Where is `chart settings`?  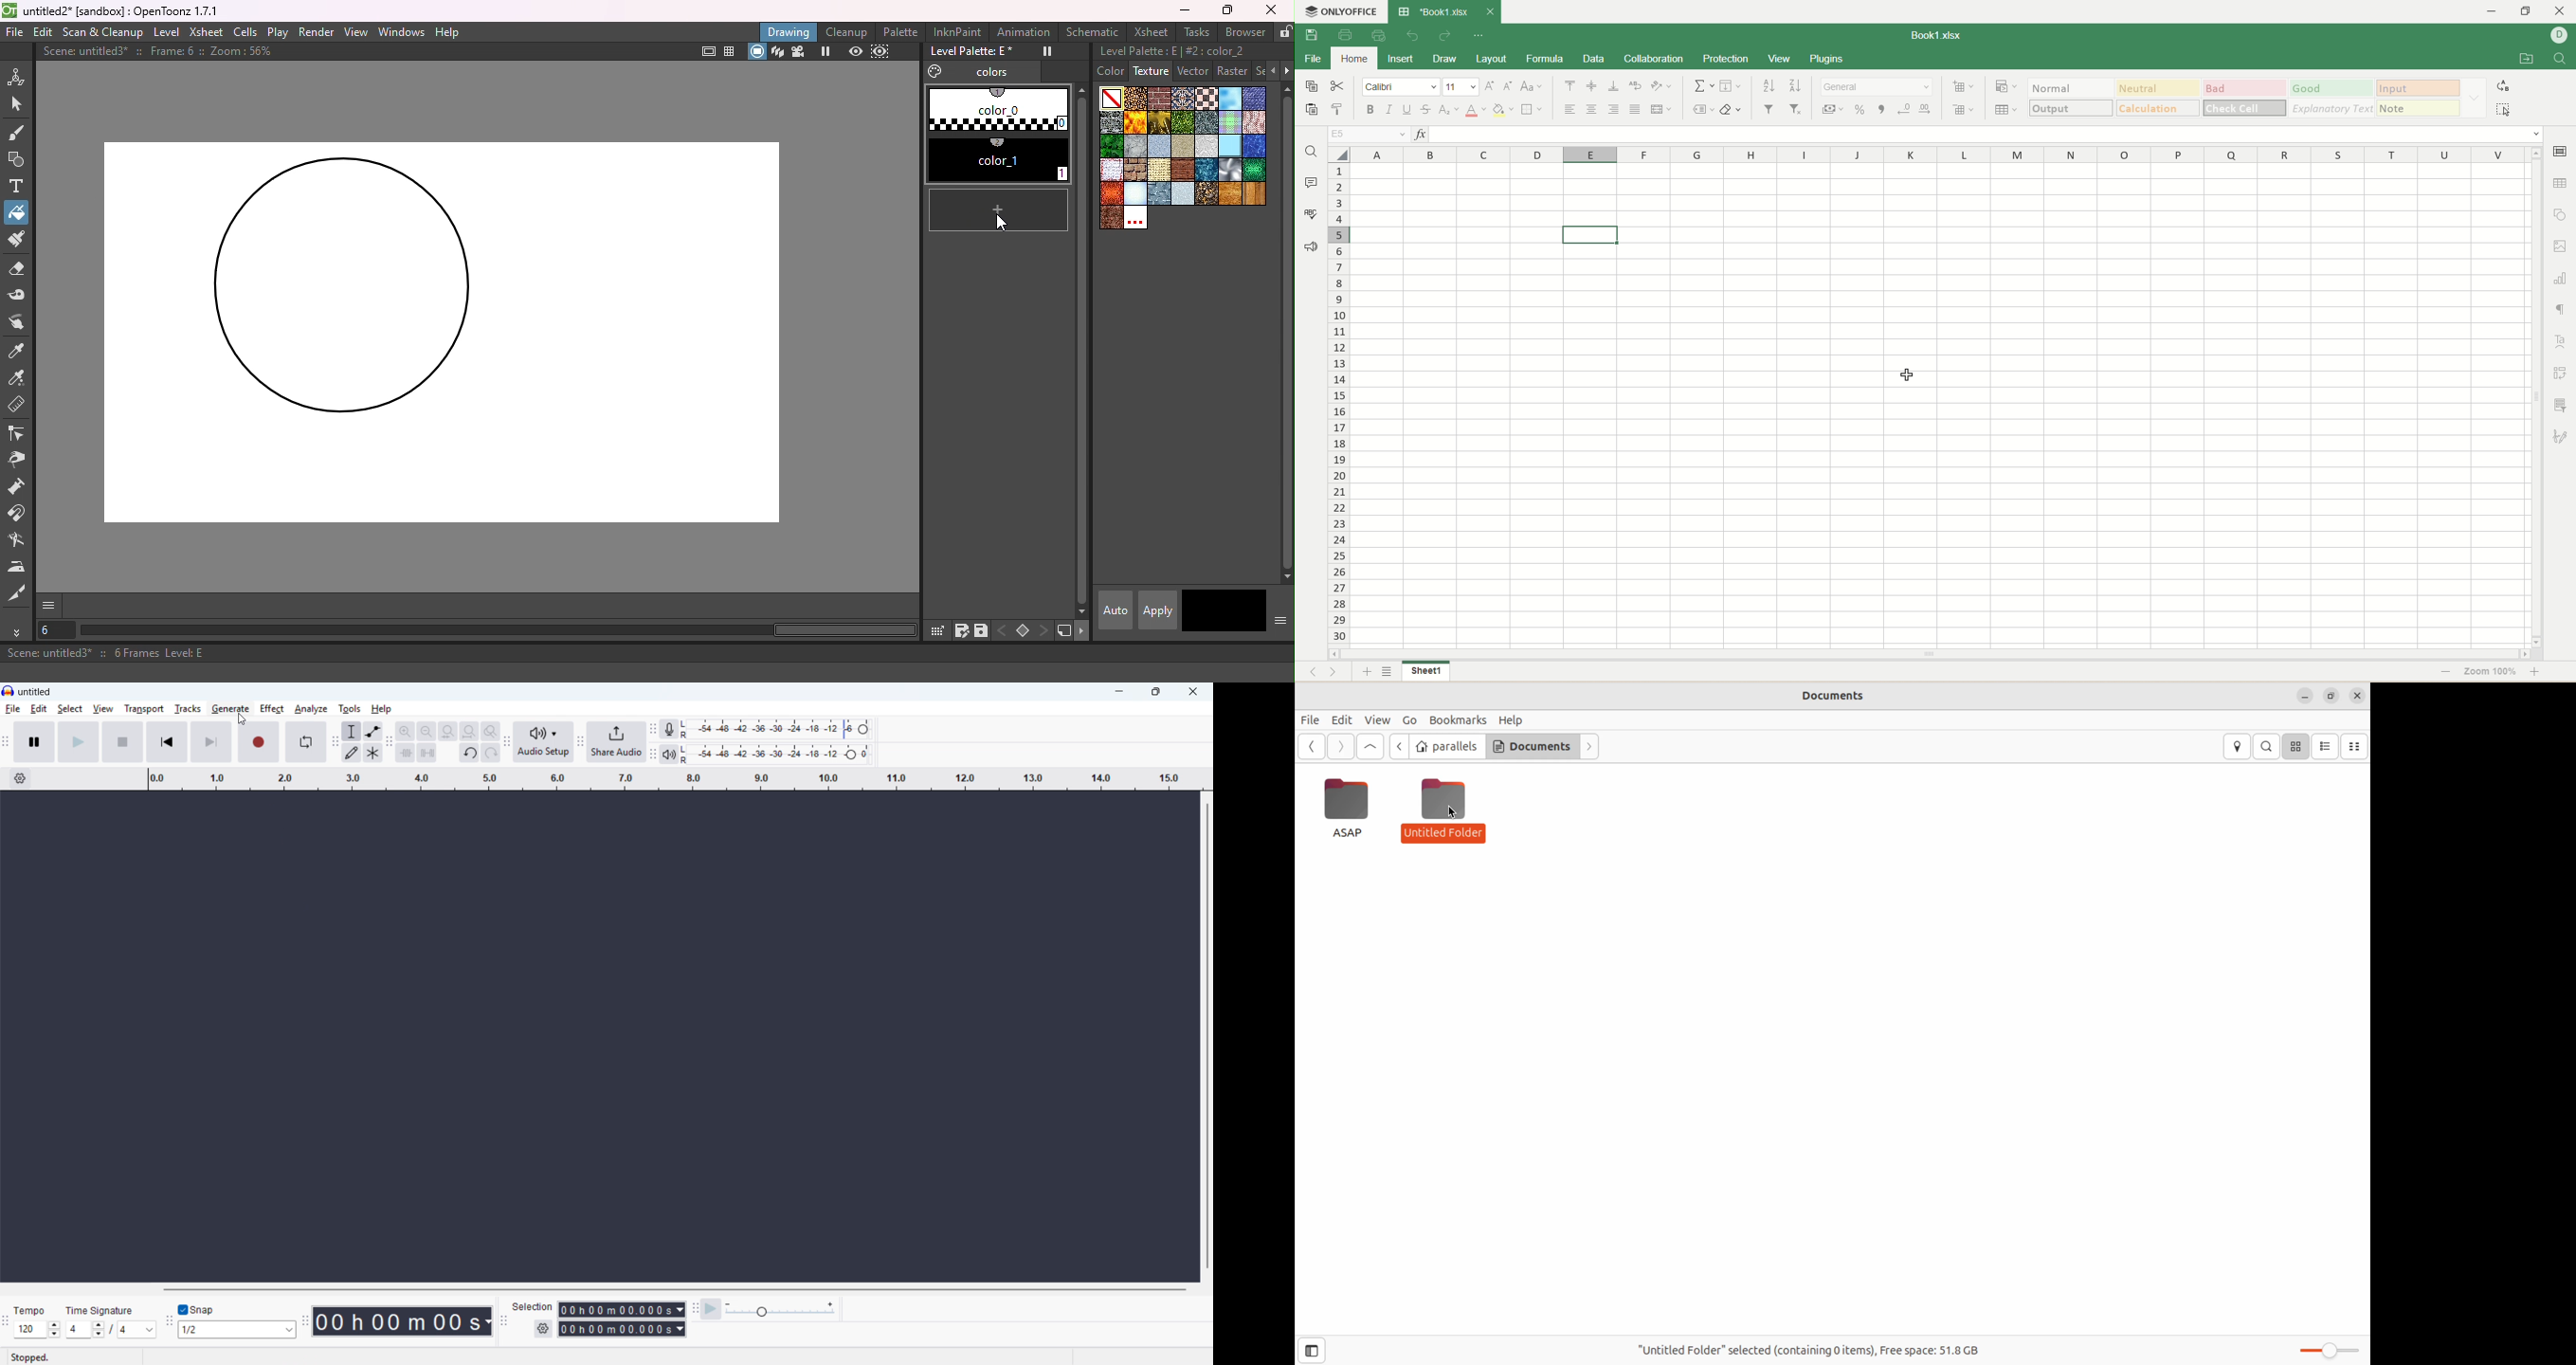
chart settings is located at coordinates (2561, 279).